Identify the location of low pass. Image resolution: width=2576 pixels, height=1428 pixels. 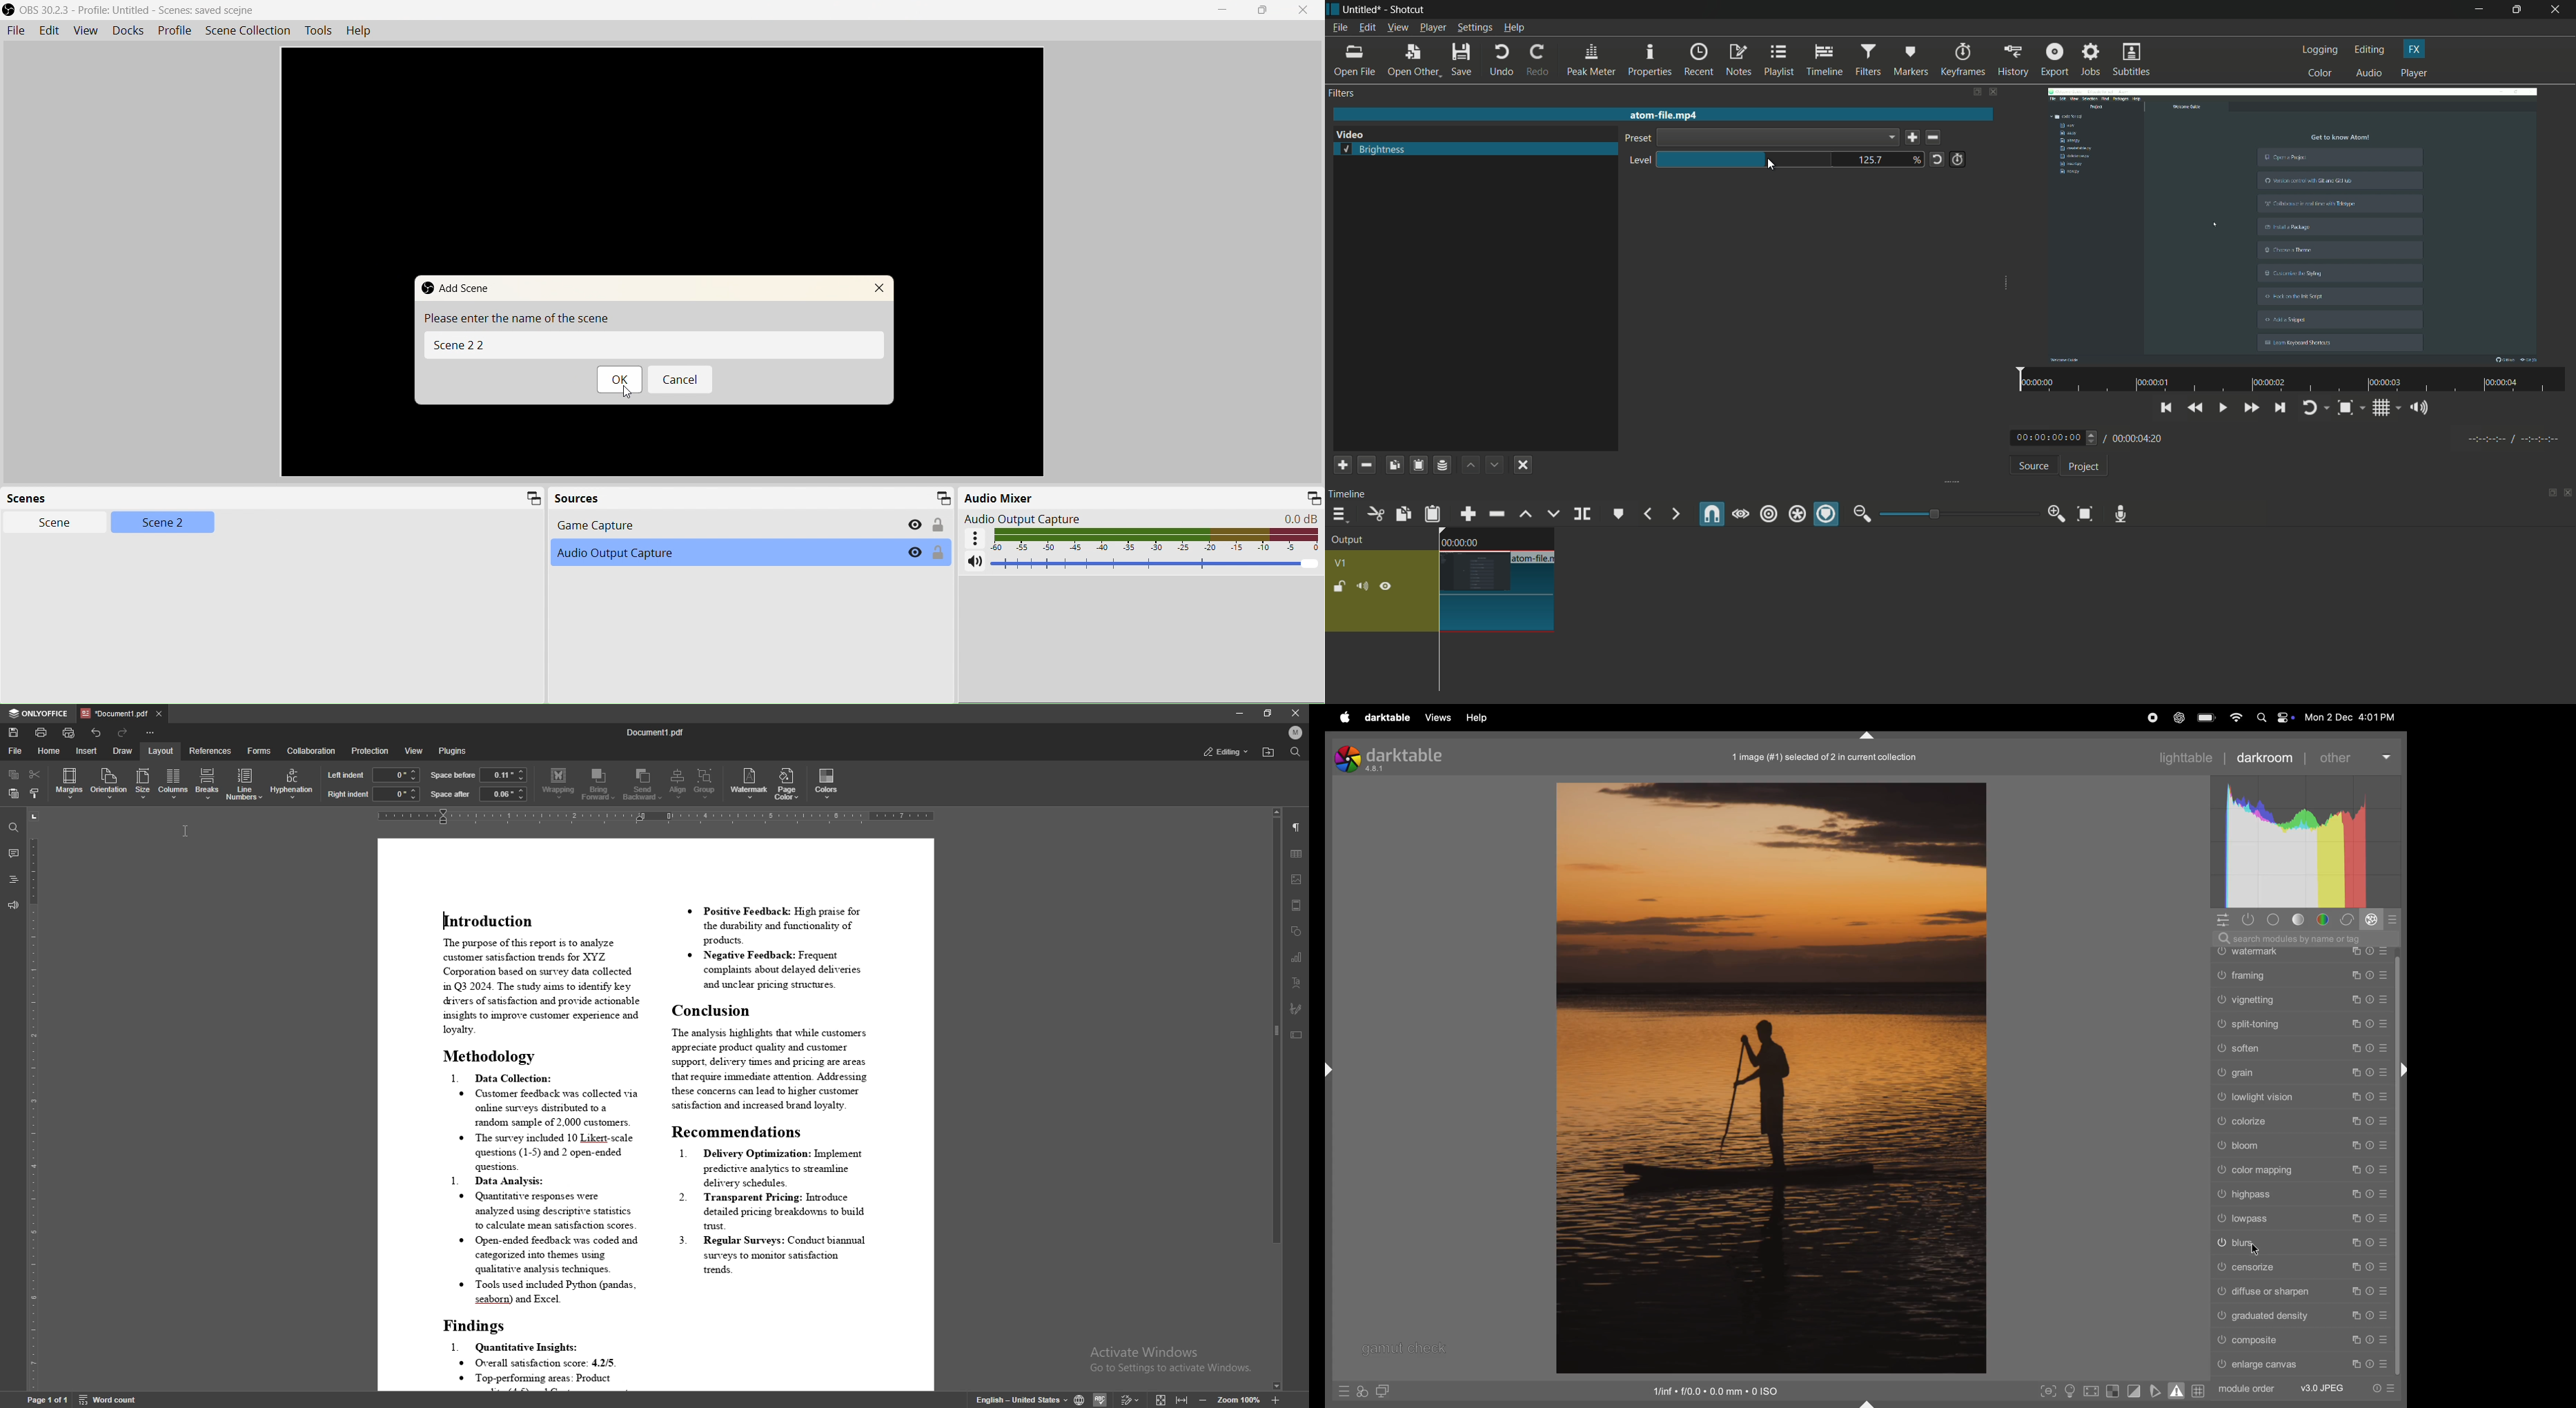
(2301, 1218).